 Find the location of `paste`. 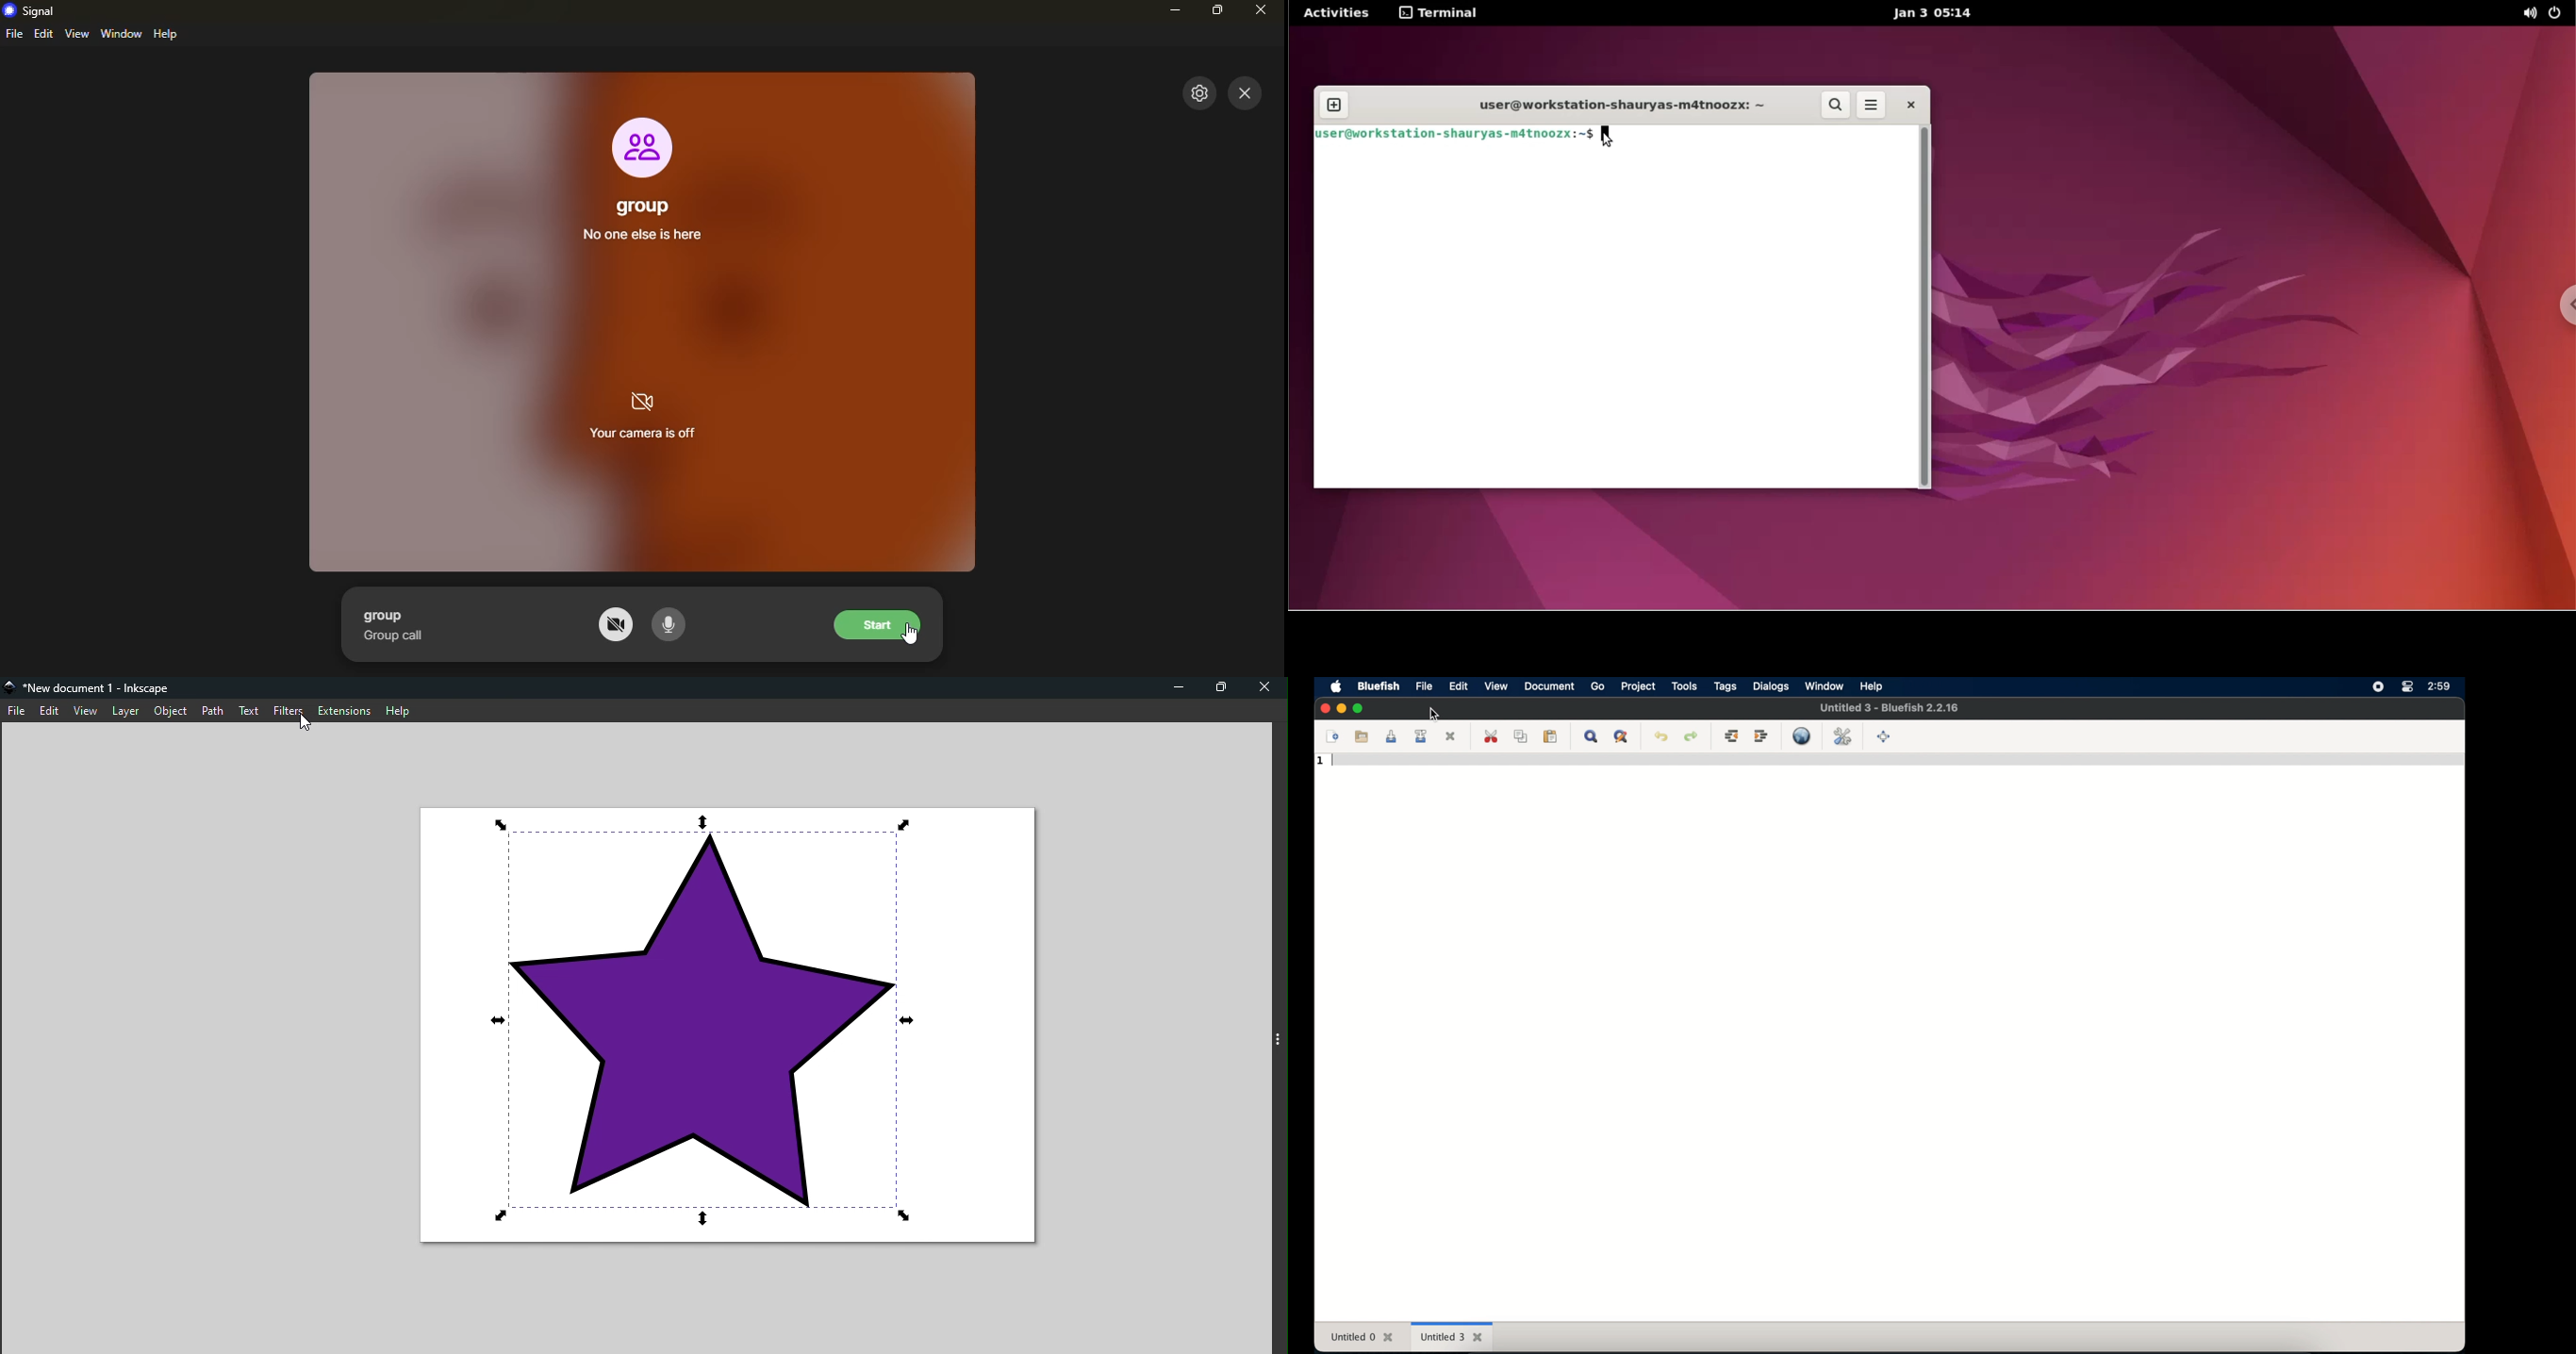

paste is located at coordinates (1551, 737).